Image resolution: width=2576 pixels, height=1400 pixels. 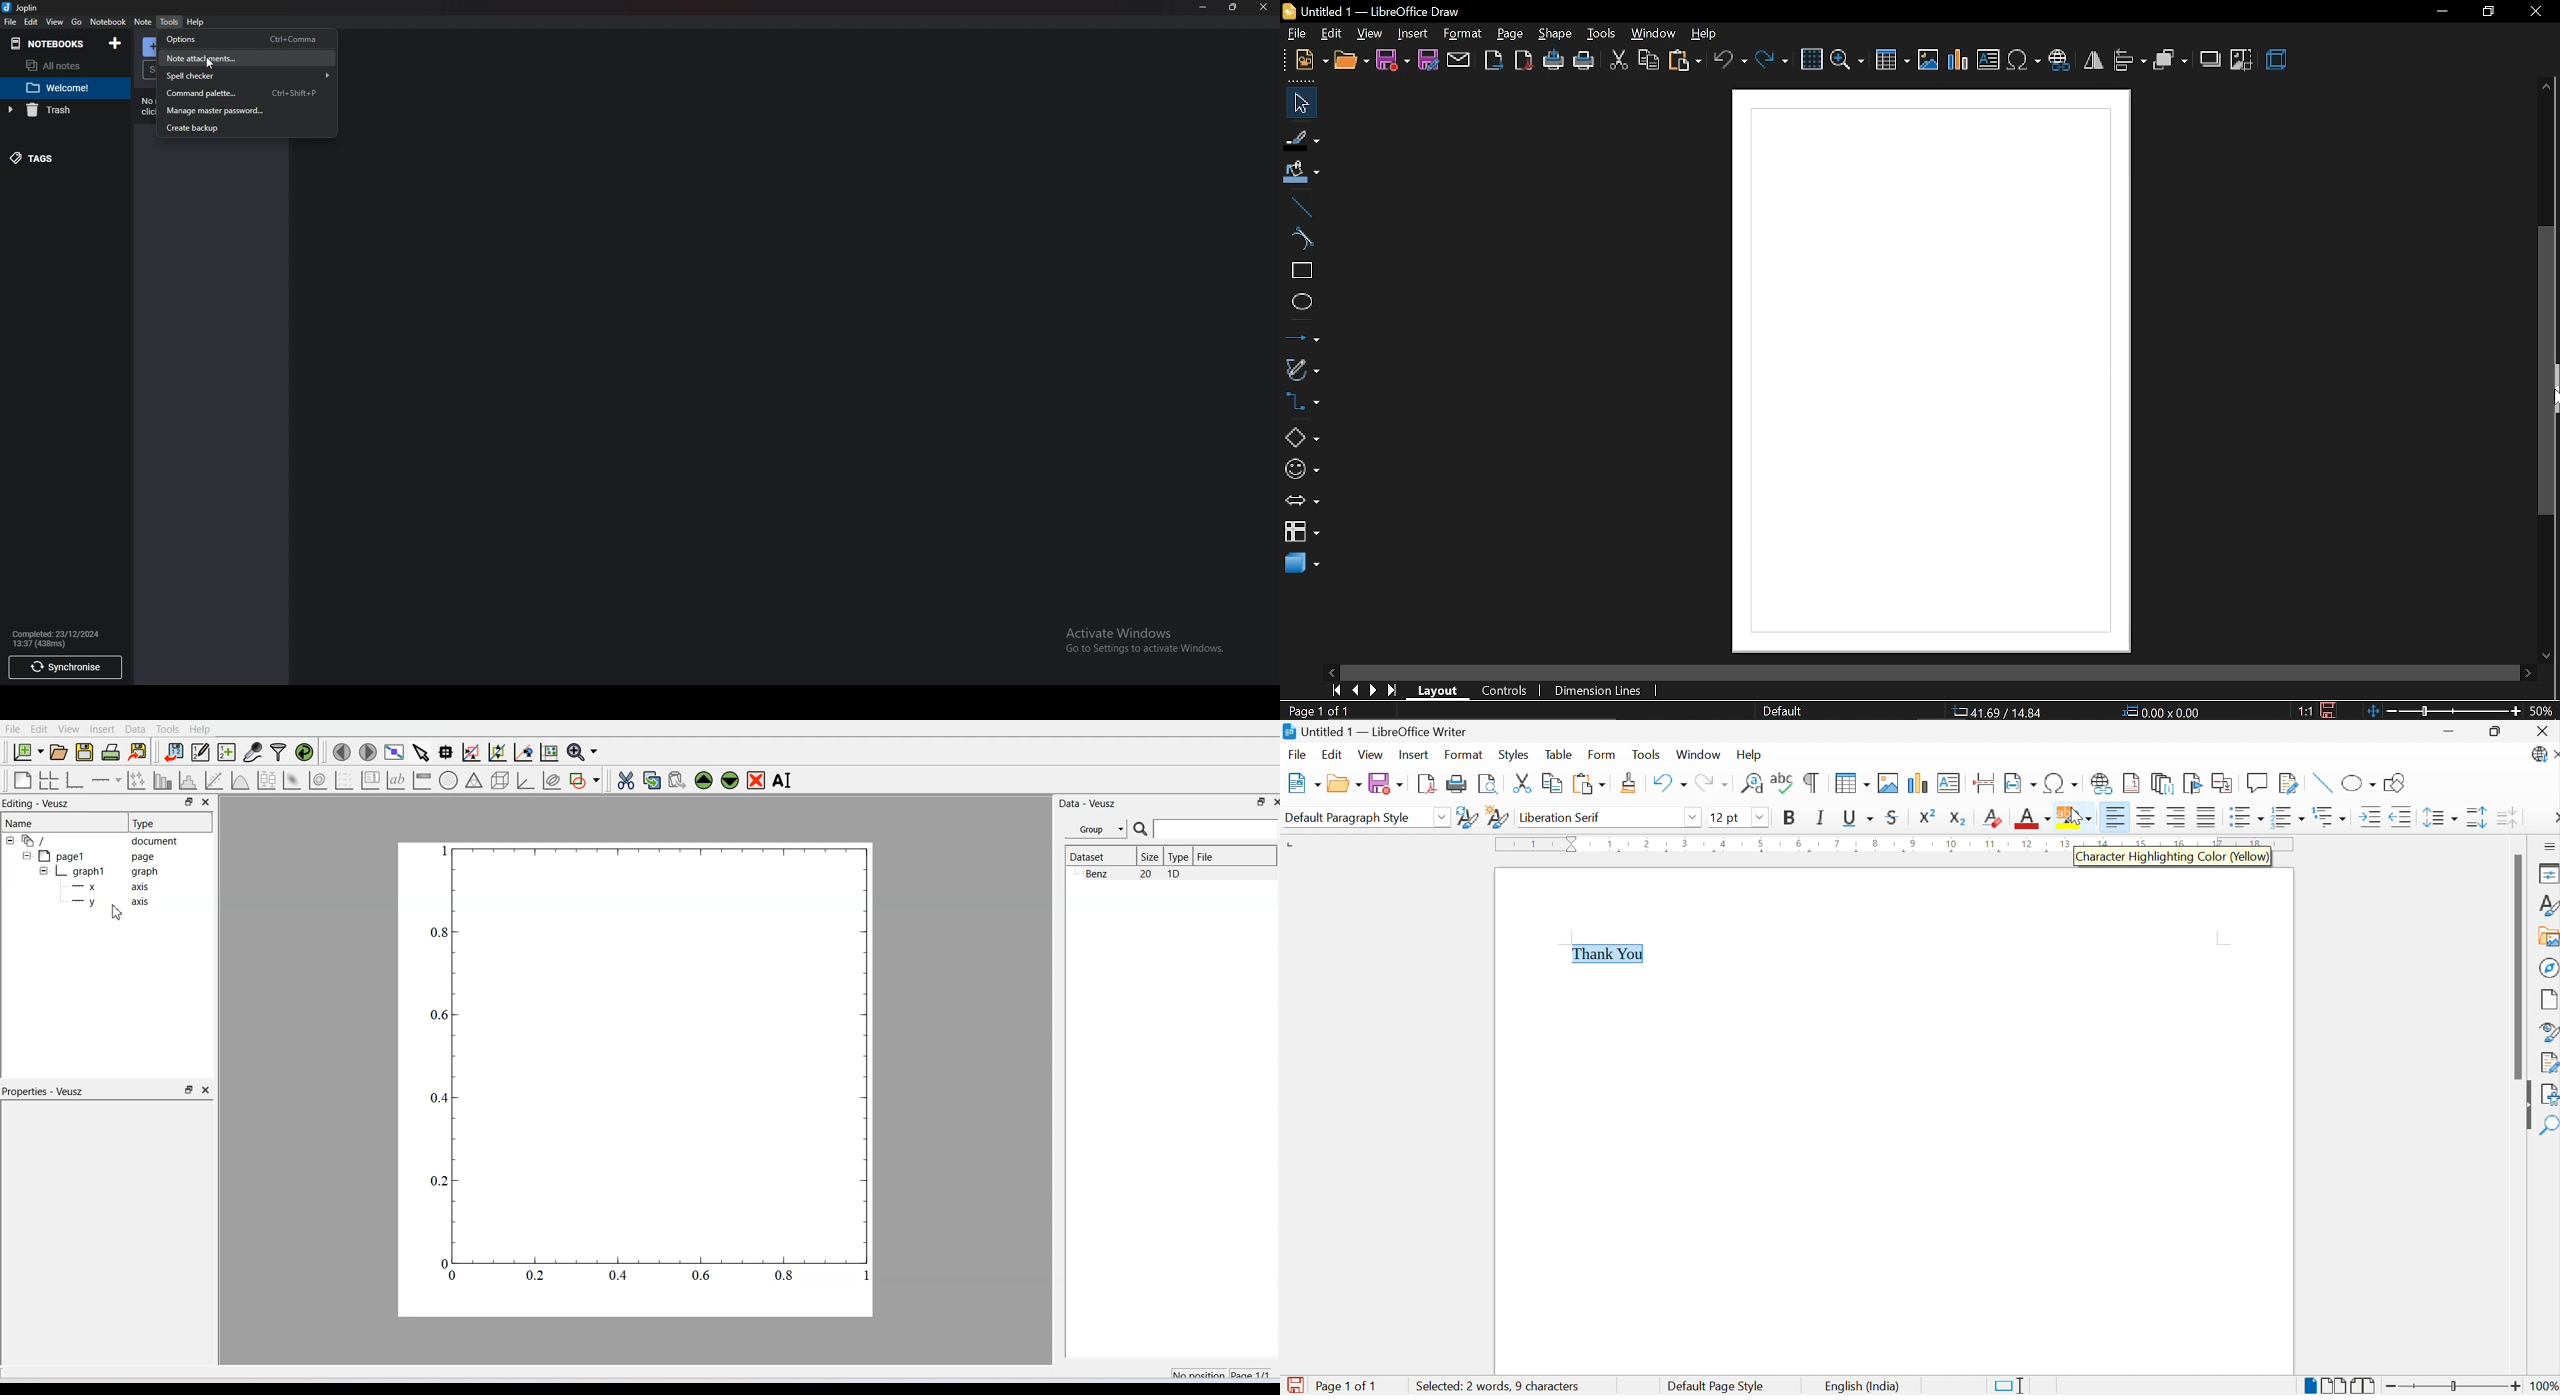 What do you see at coordinates (2246, 817) in the screenshot?
I see `Toggle Unordered List` at bounding box center [2246, 817].